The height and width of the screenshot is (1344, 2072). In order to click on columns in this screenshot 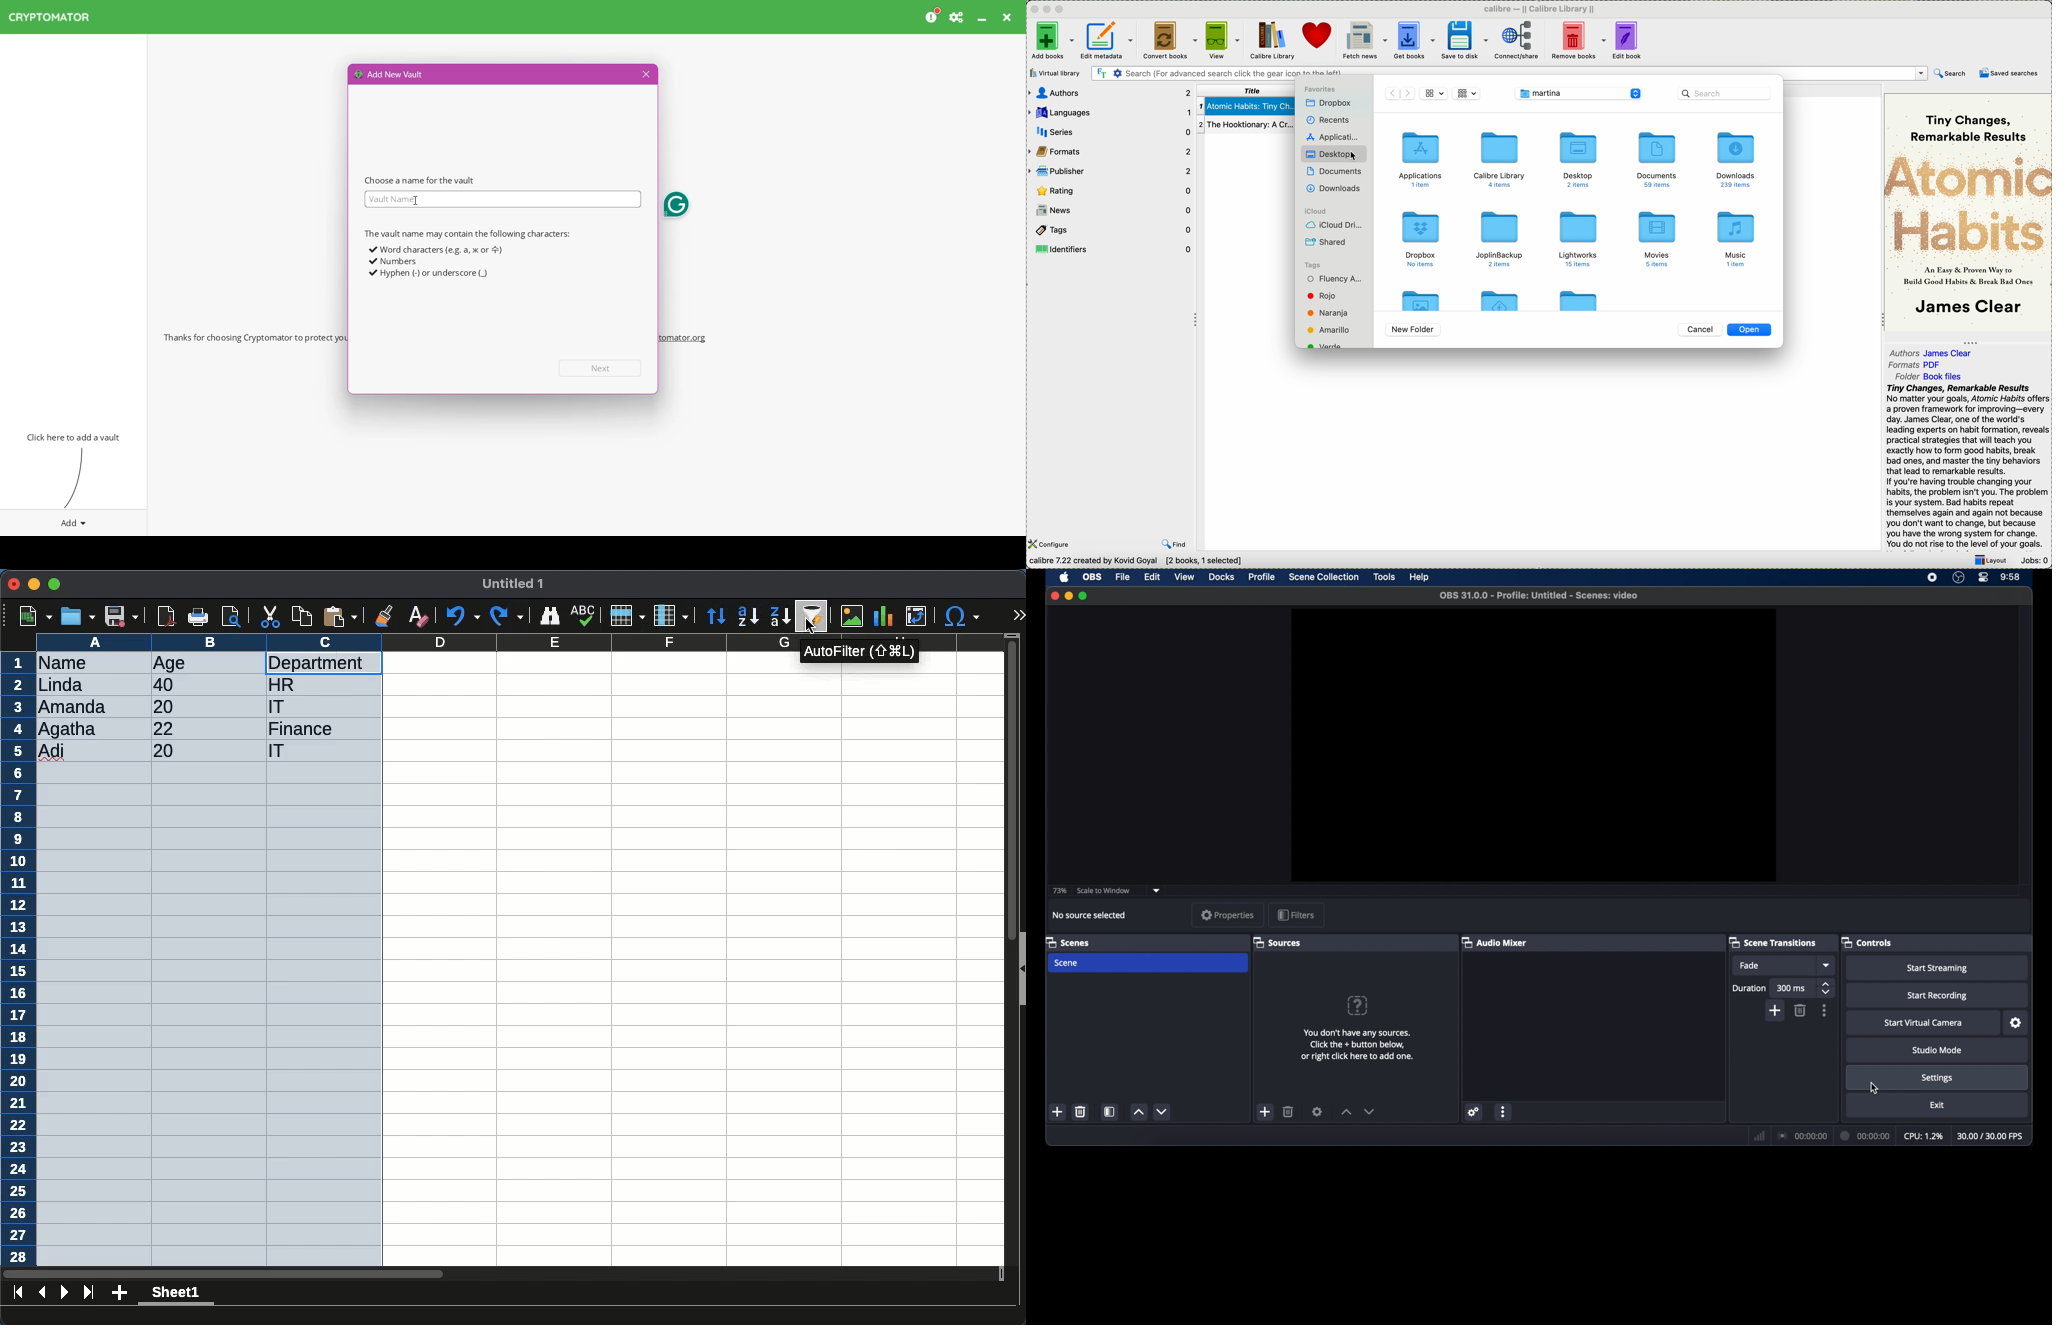, I will do `click(414, 640)`.